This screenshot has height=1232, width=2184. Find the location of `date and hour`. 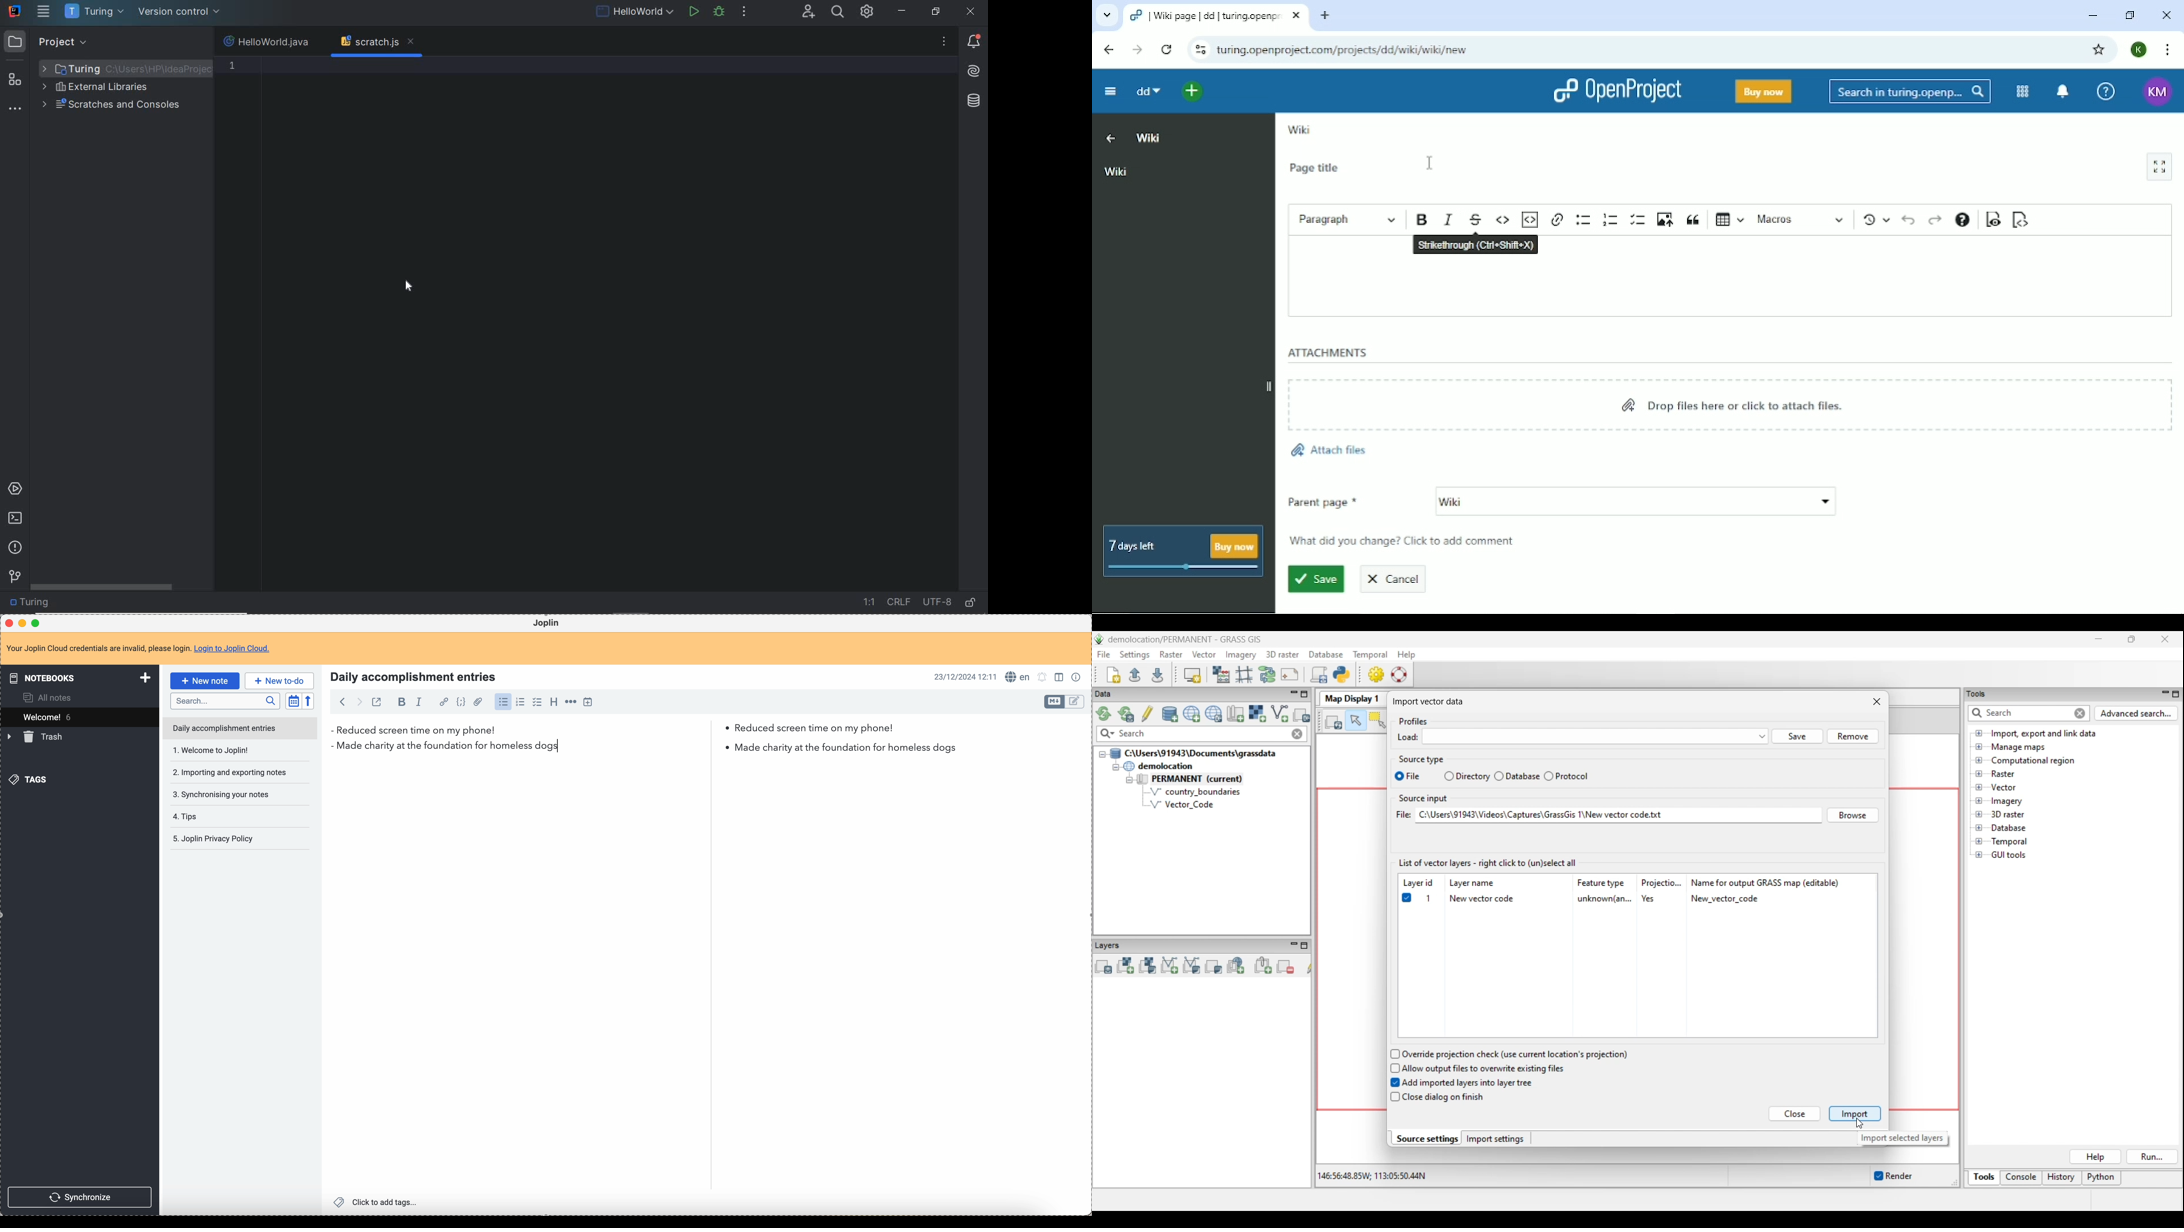

date and hour is located at coordinates (964, 677).